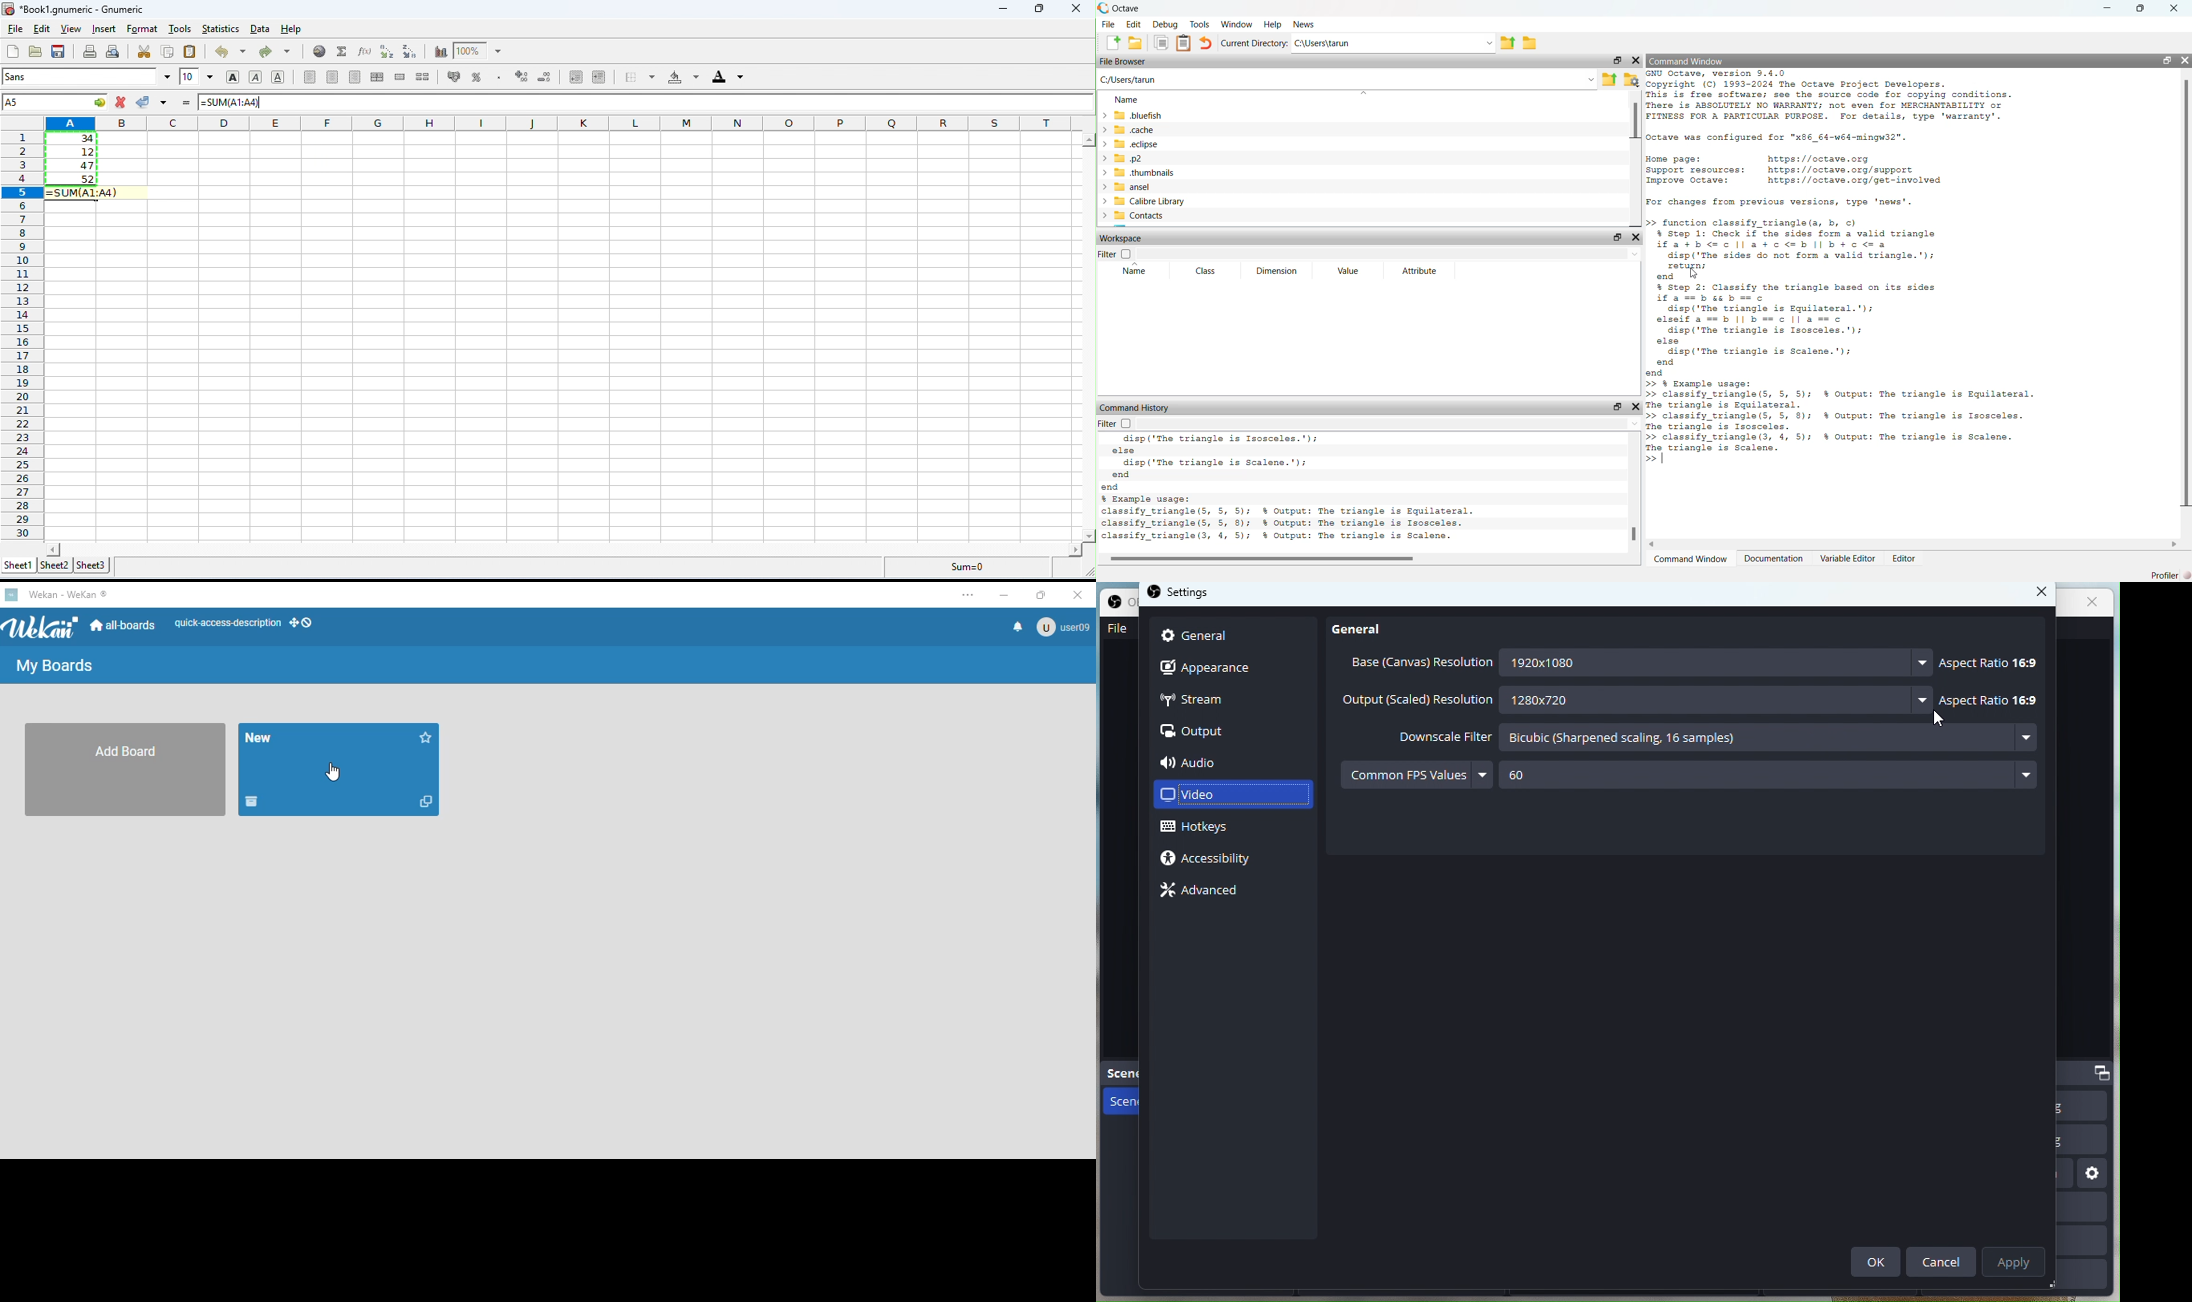 The width and height of the screenshot is (2212, 1316). Describe the element at coordinates (428, 738) in the screenshot. I see `click to star this board` at that location.